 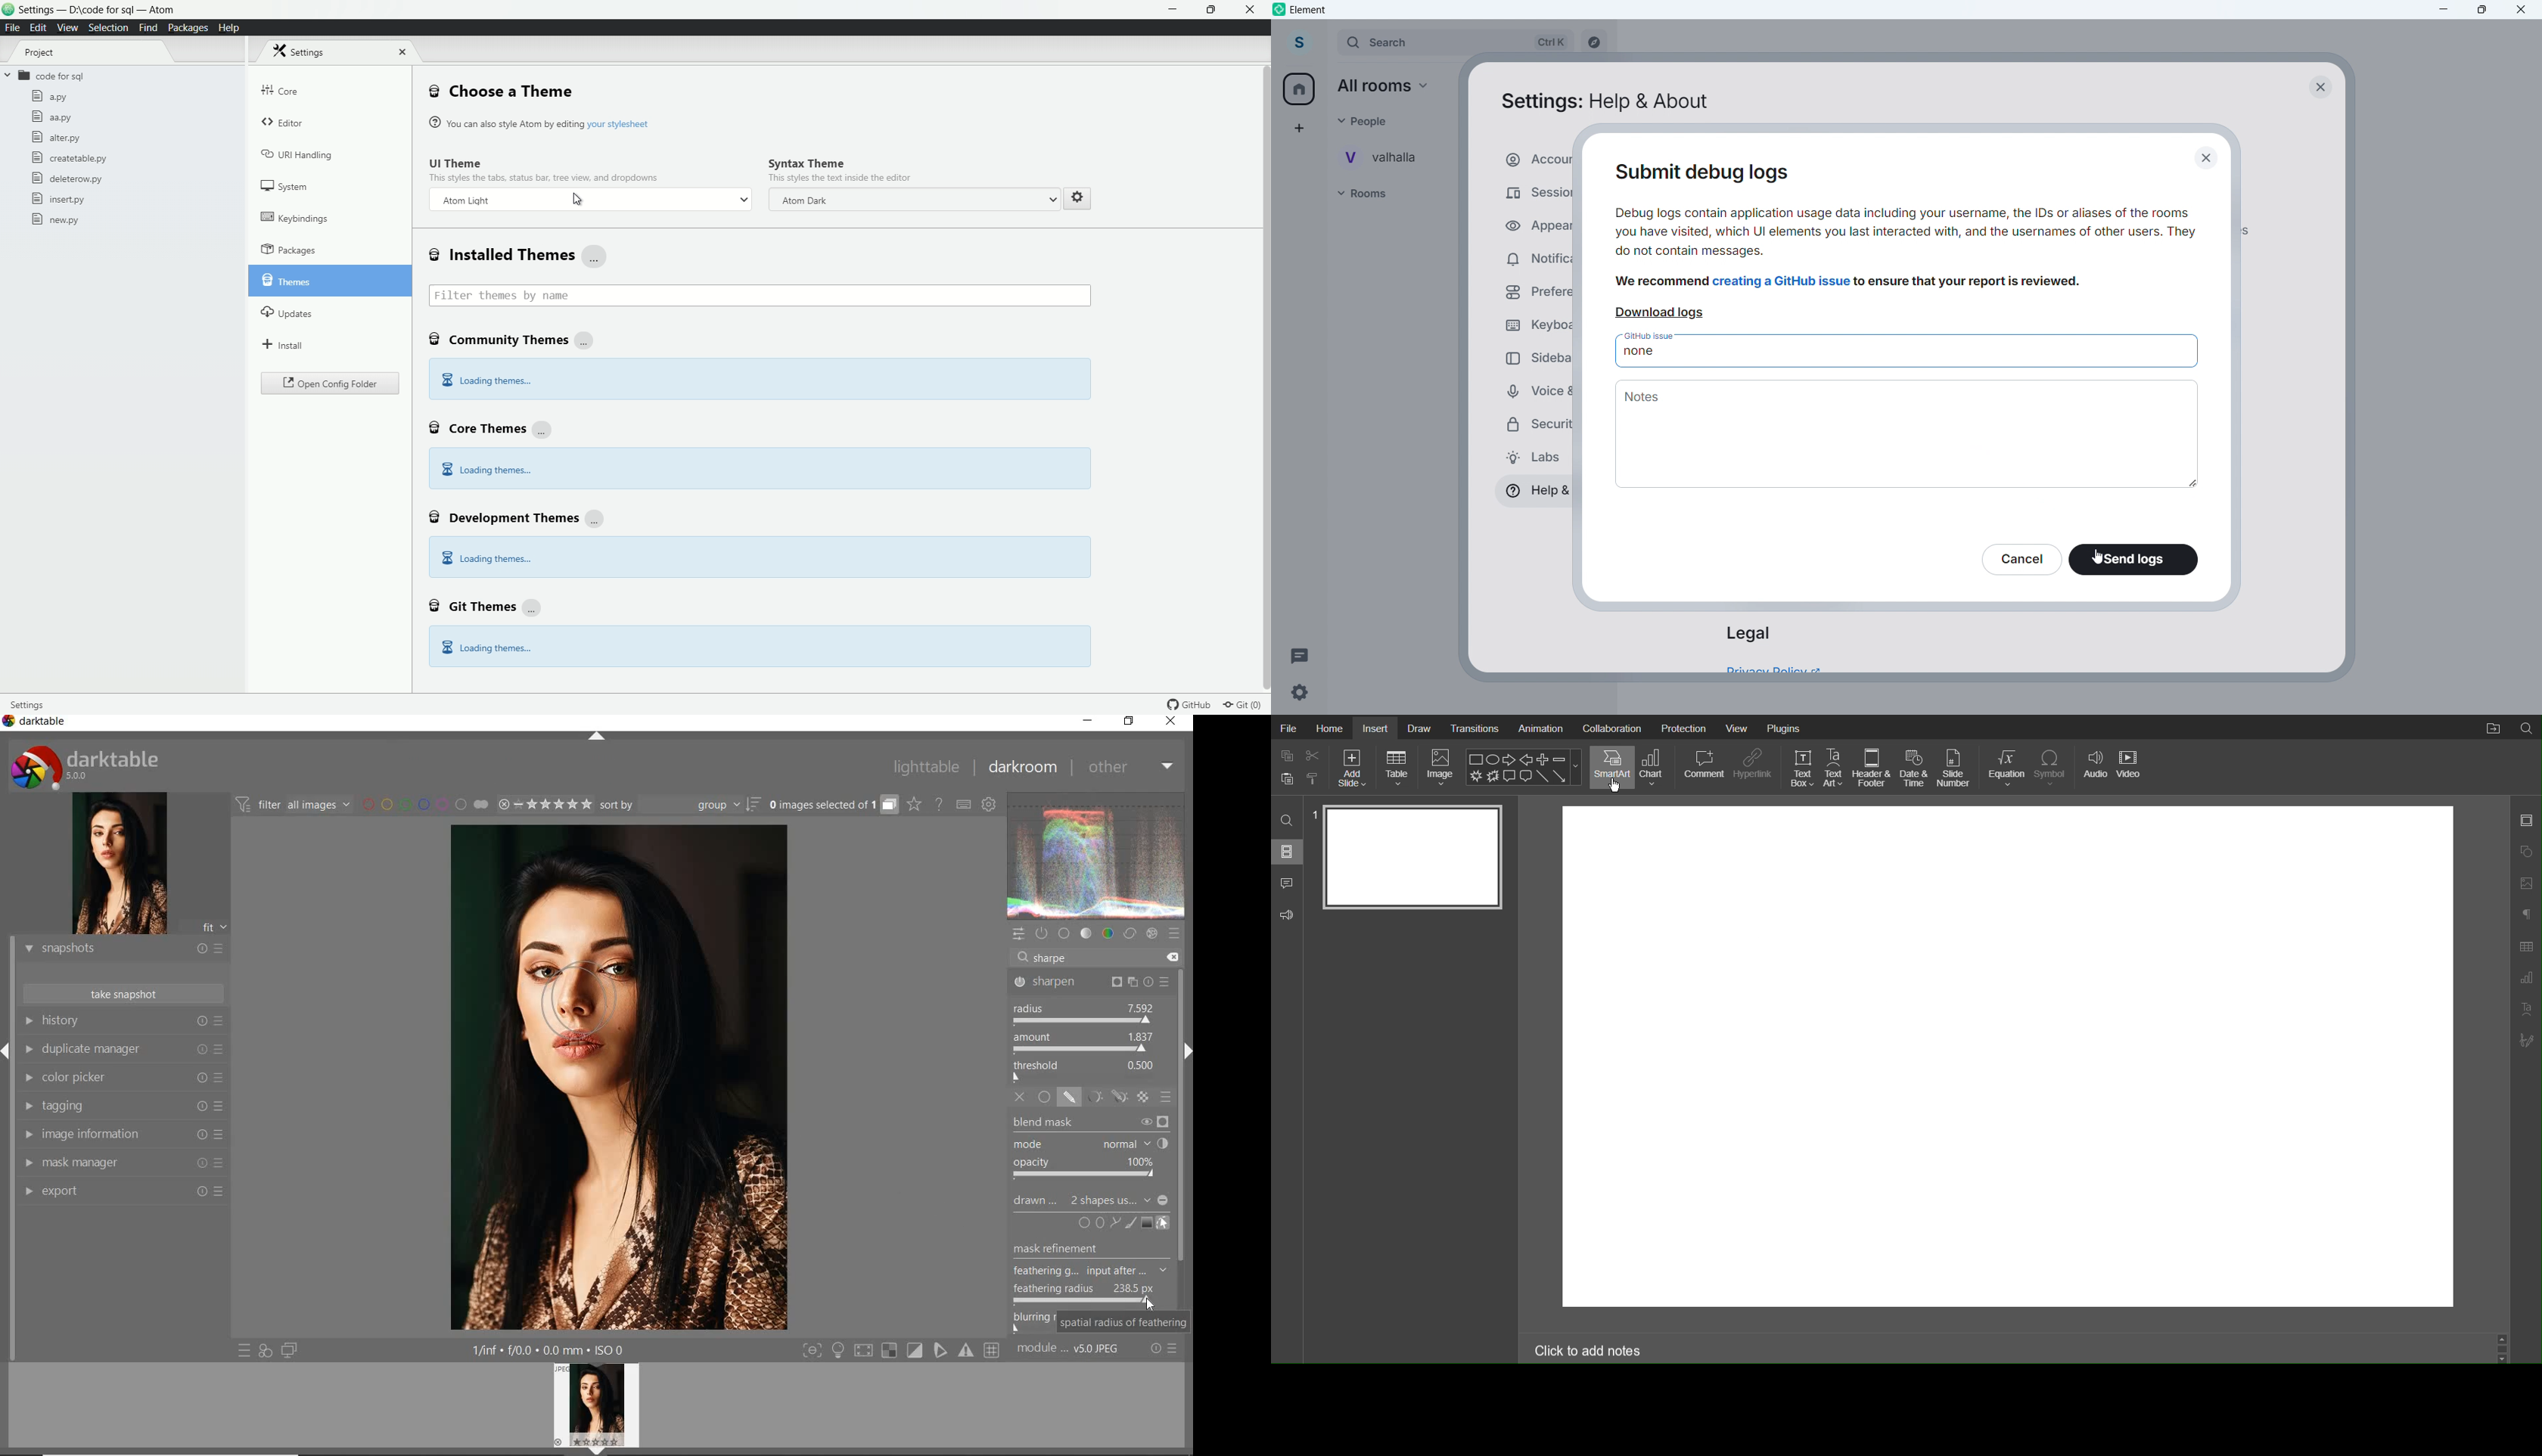 I want to click on core themes, so click(x=491, y=427).